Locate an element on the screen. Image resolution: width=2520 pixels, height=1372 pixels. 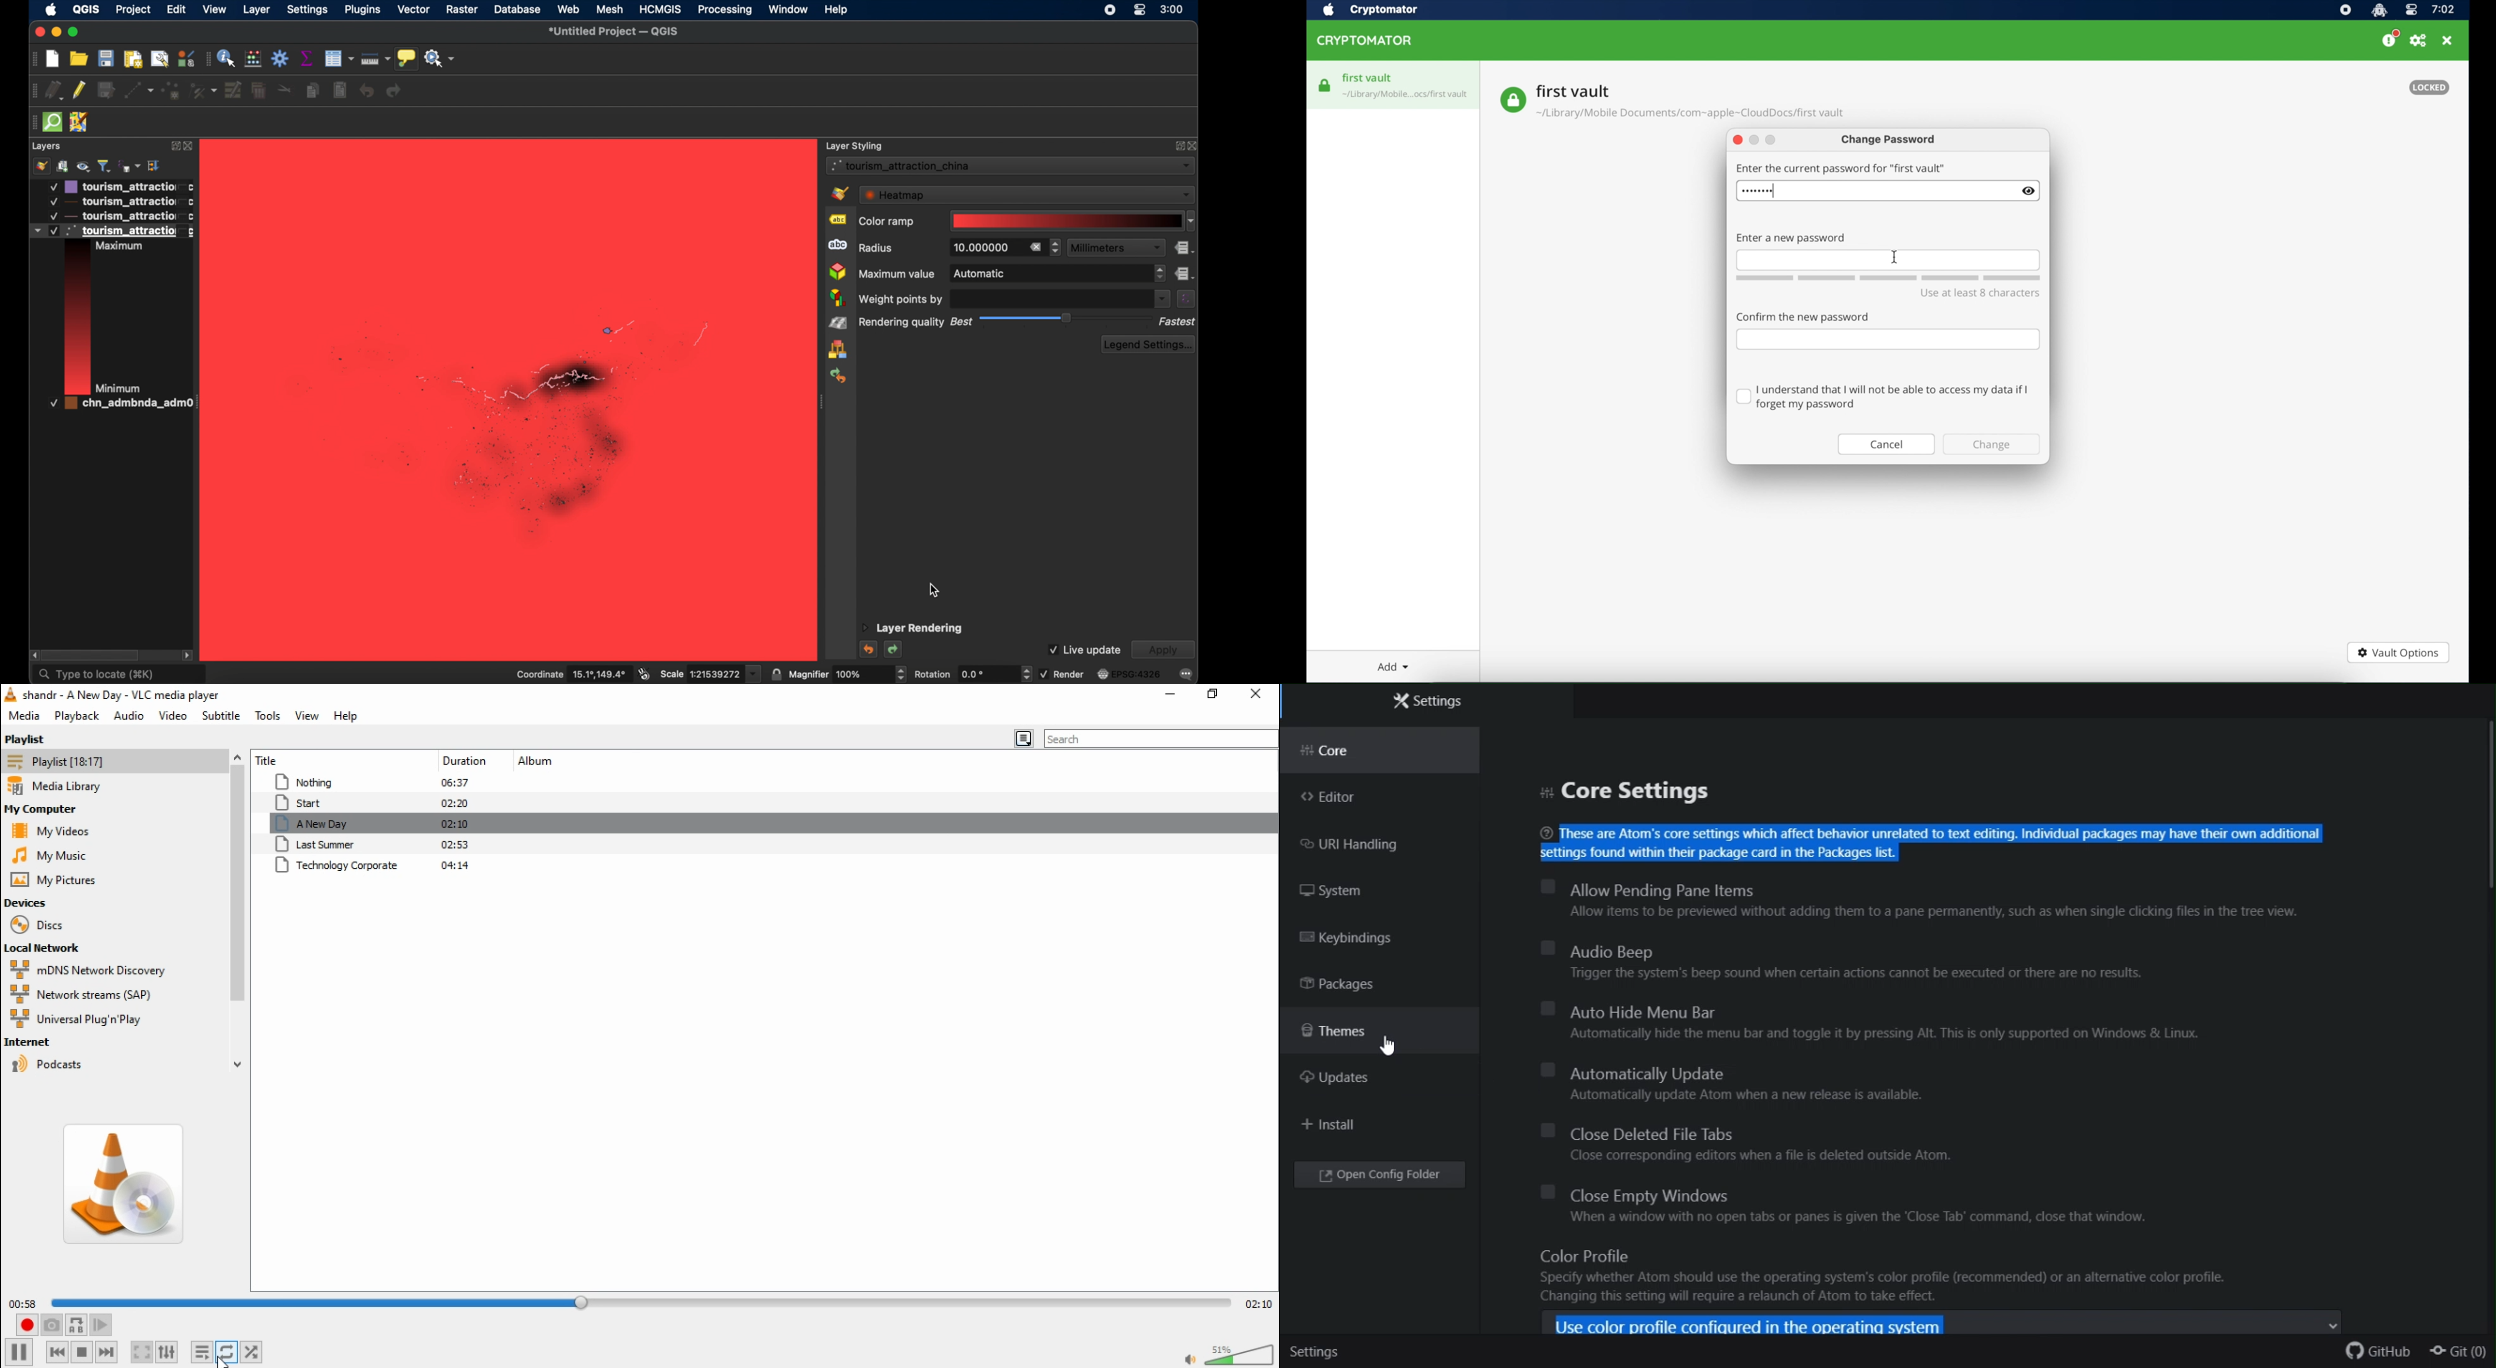
quick osm is located at coordinates (51, 122).